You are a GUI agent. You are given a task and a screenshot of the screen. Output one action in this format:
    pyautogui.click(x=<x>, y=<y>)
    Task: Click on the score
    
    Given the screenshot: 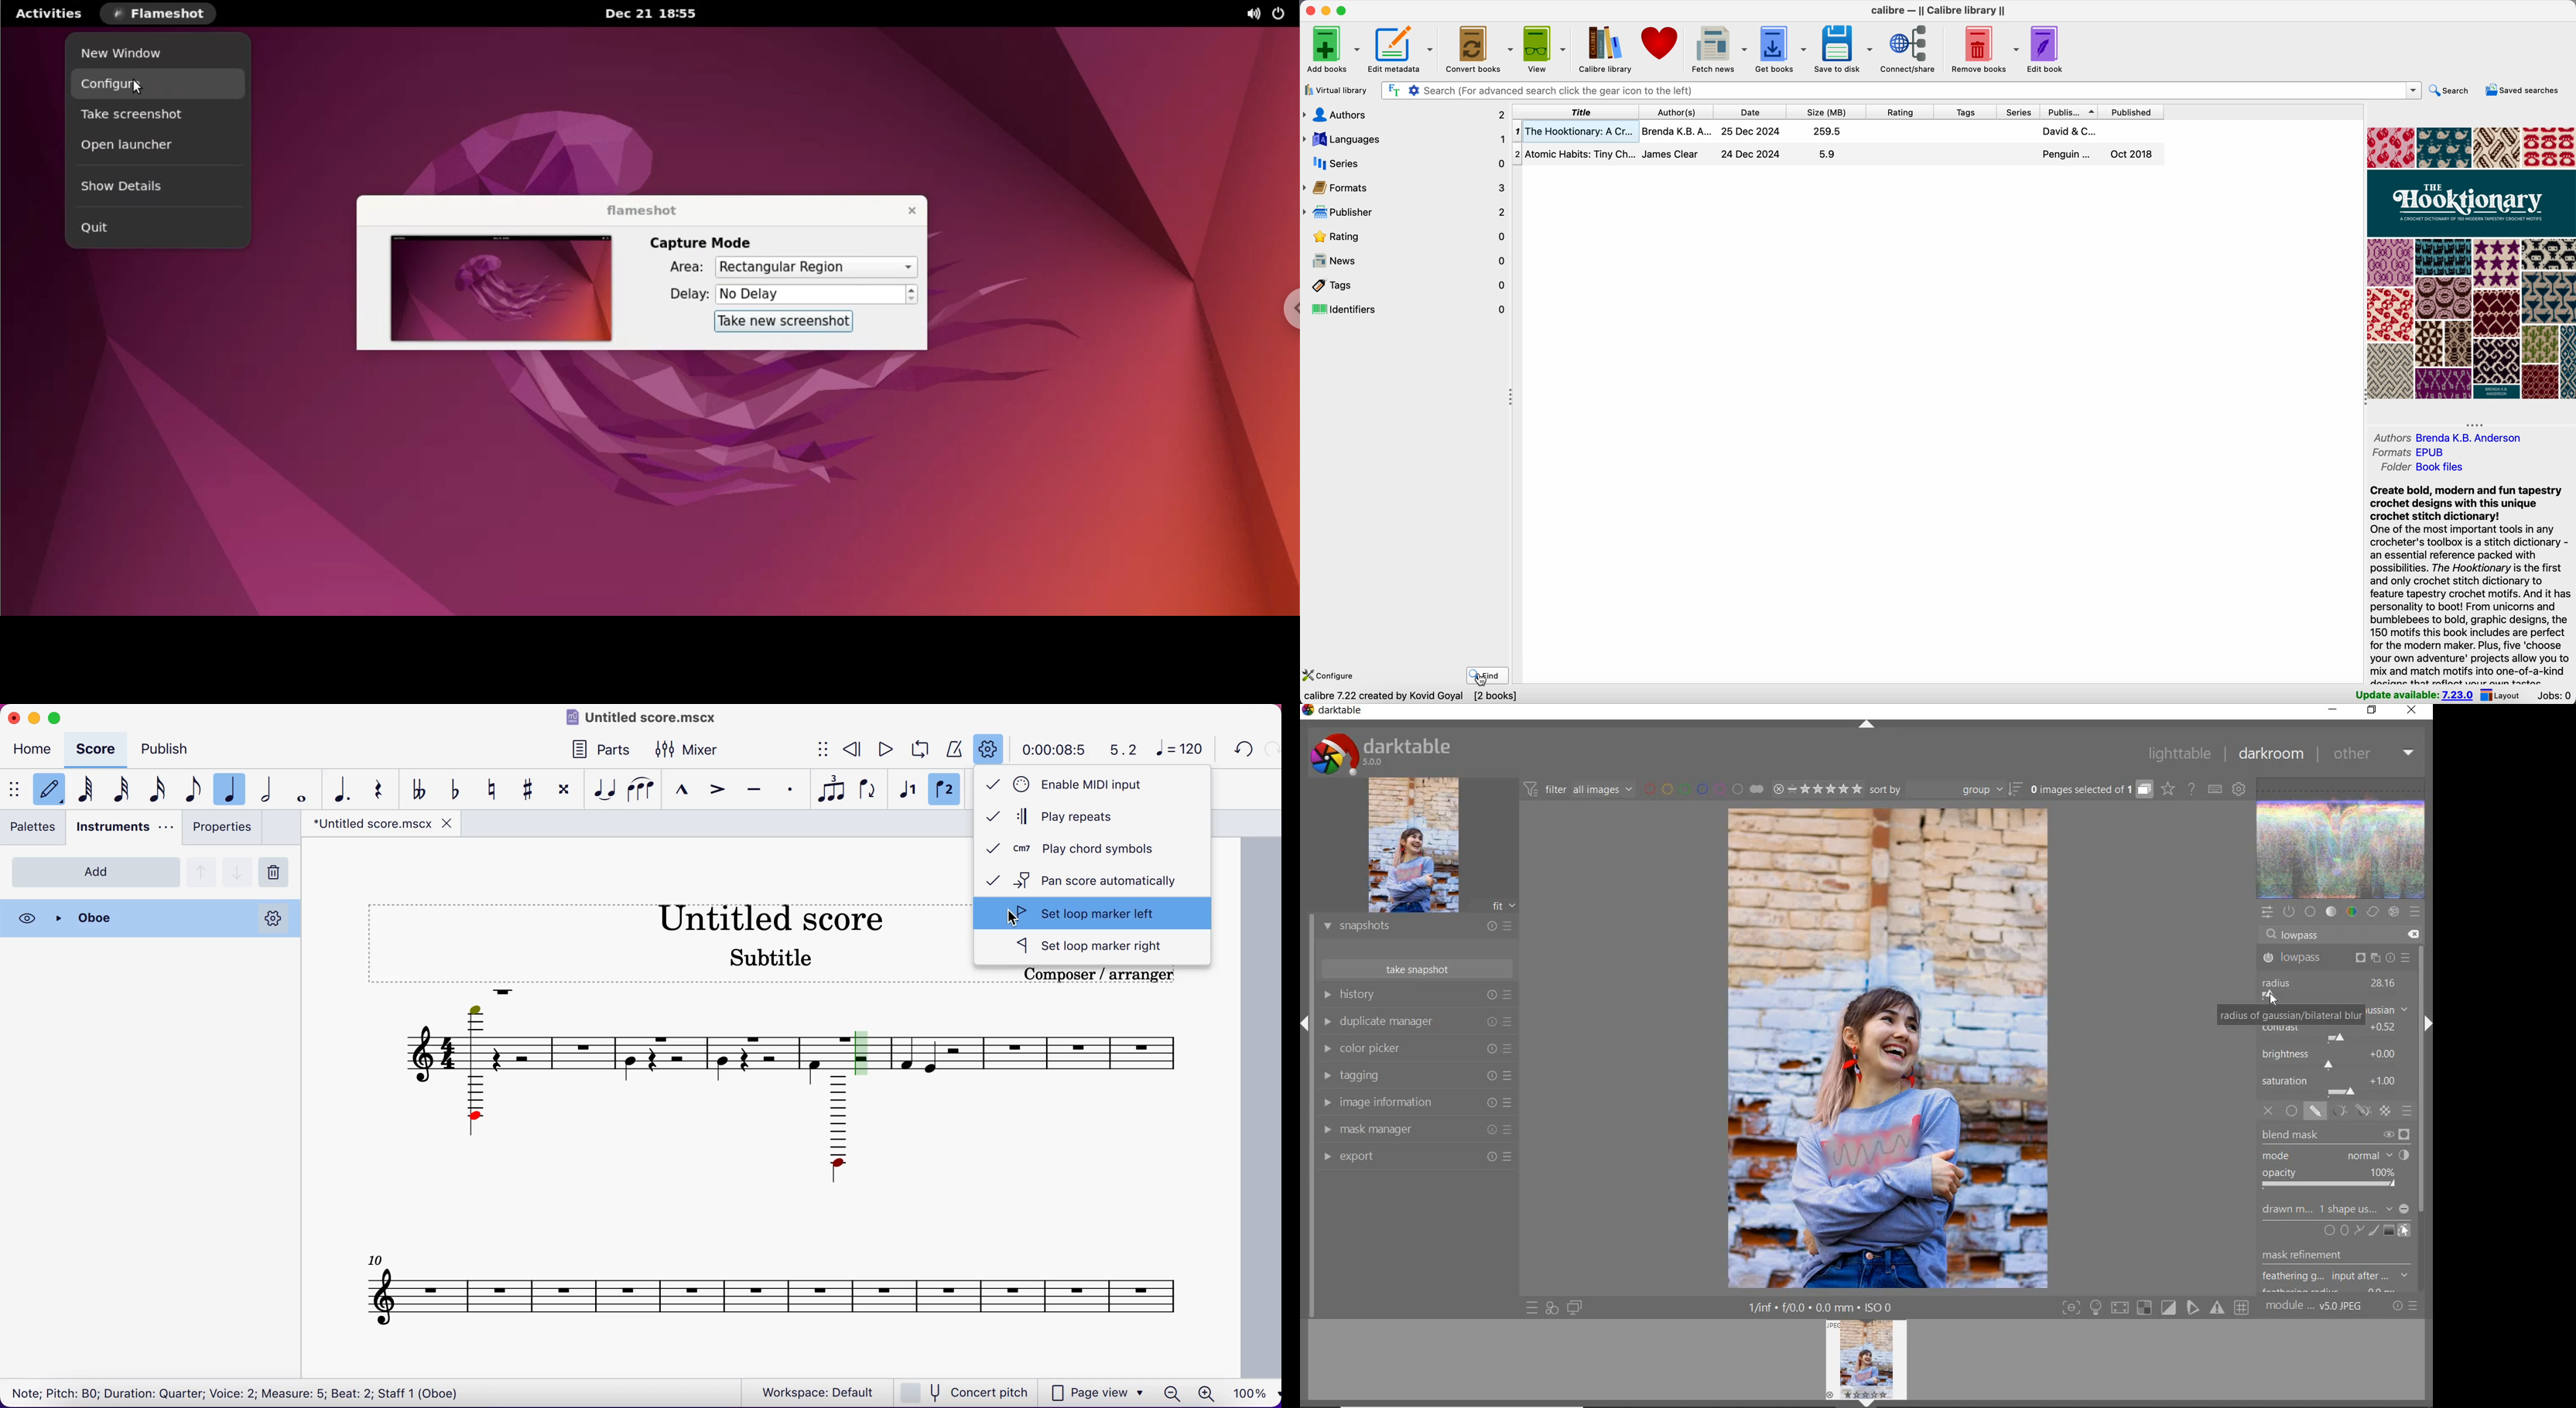 What is the action you would take?
    pyautogui.click(x=99, y=749)
    